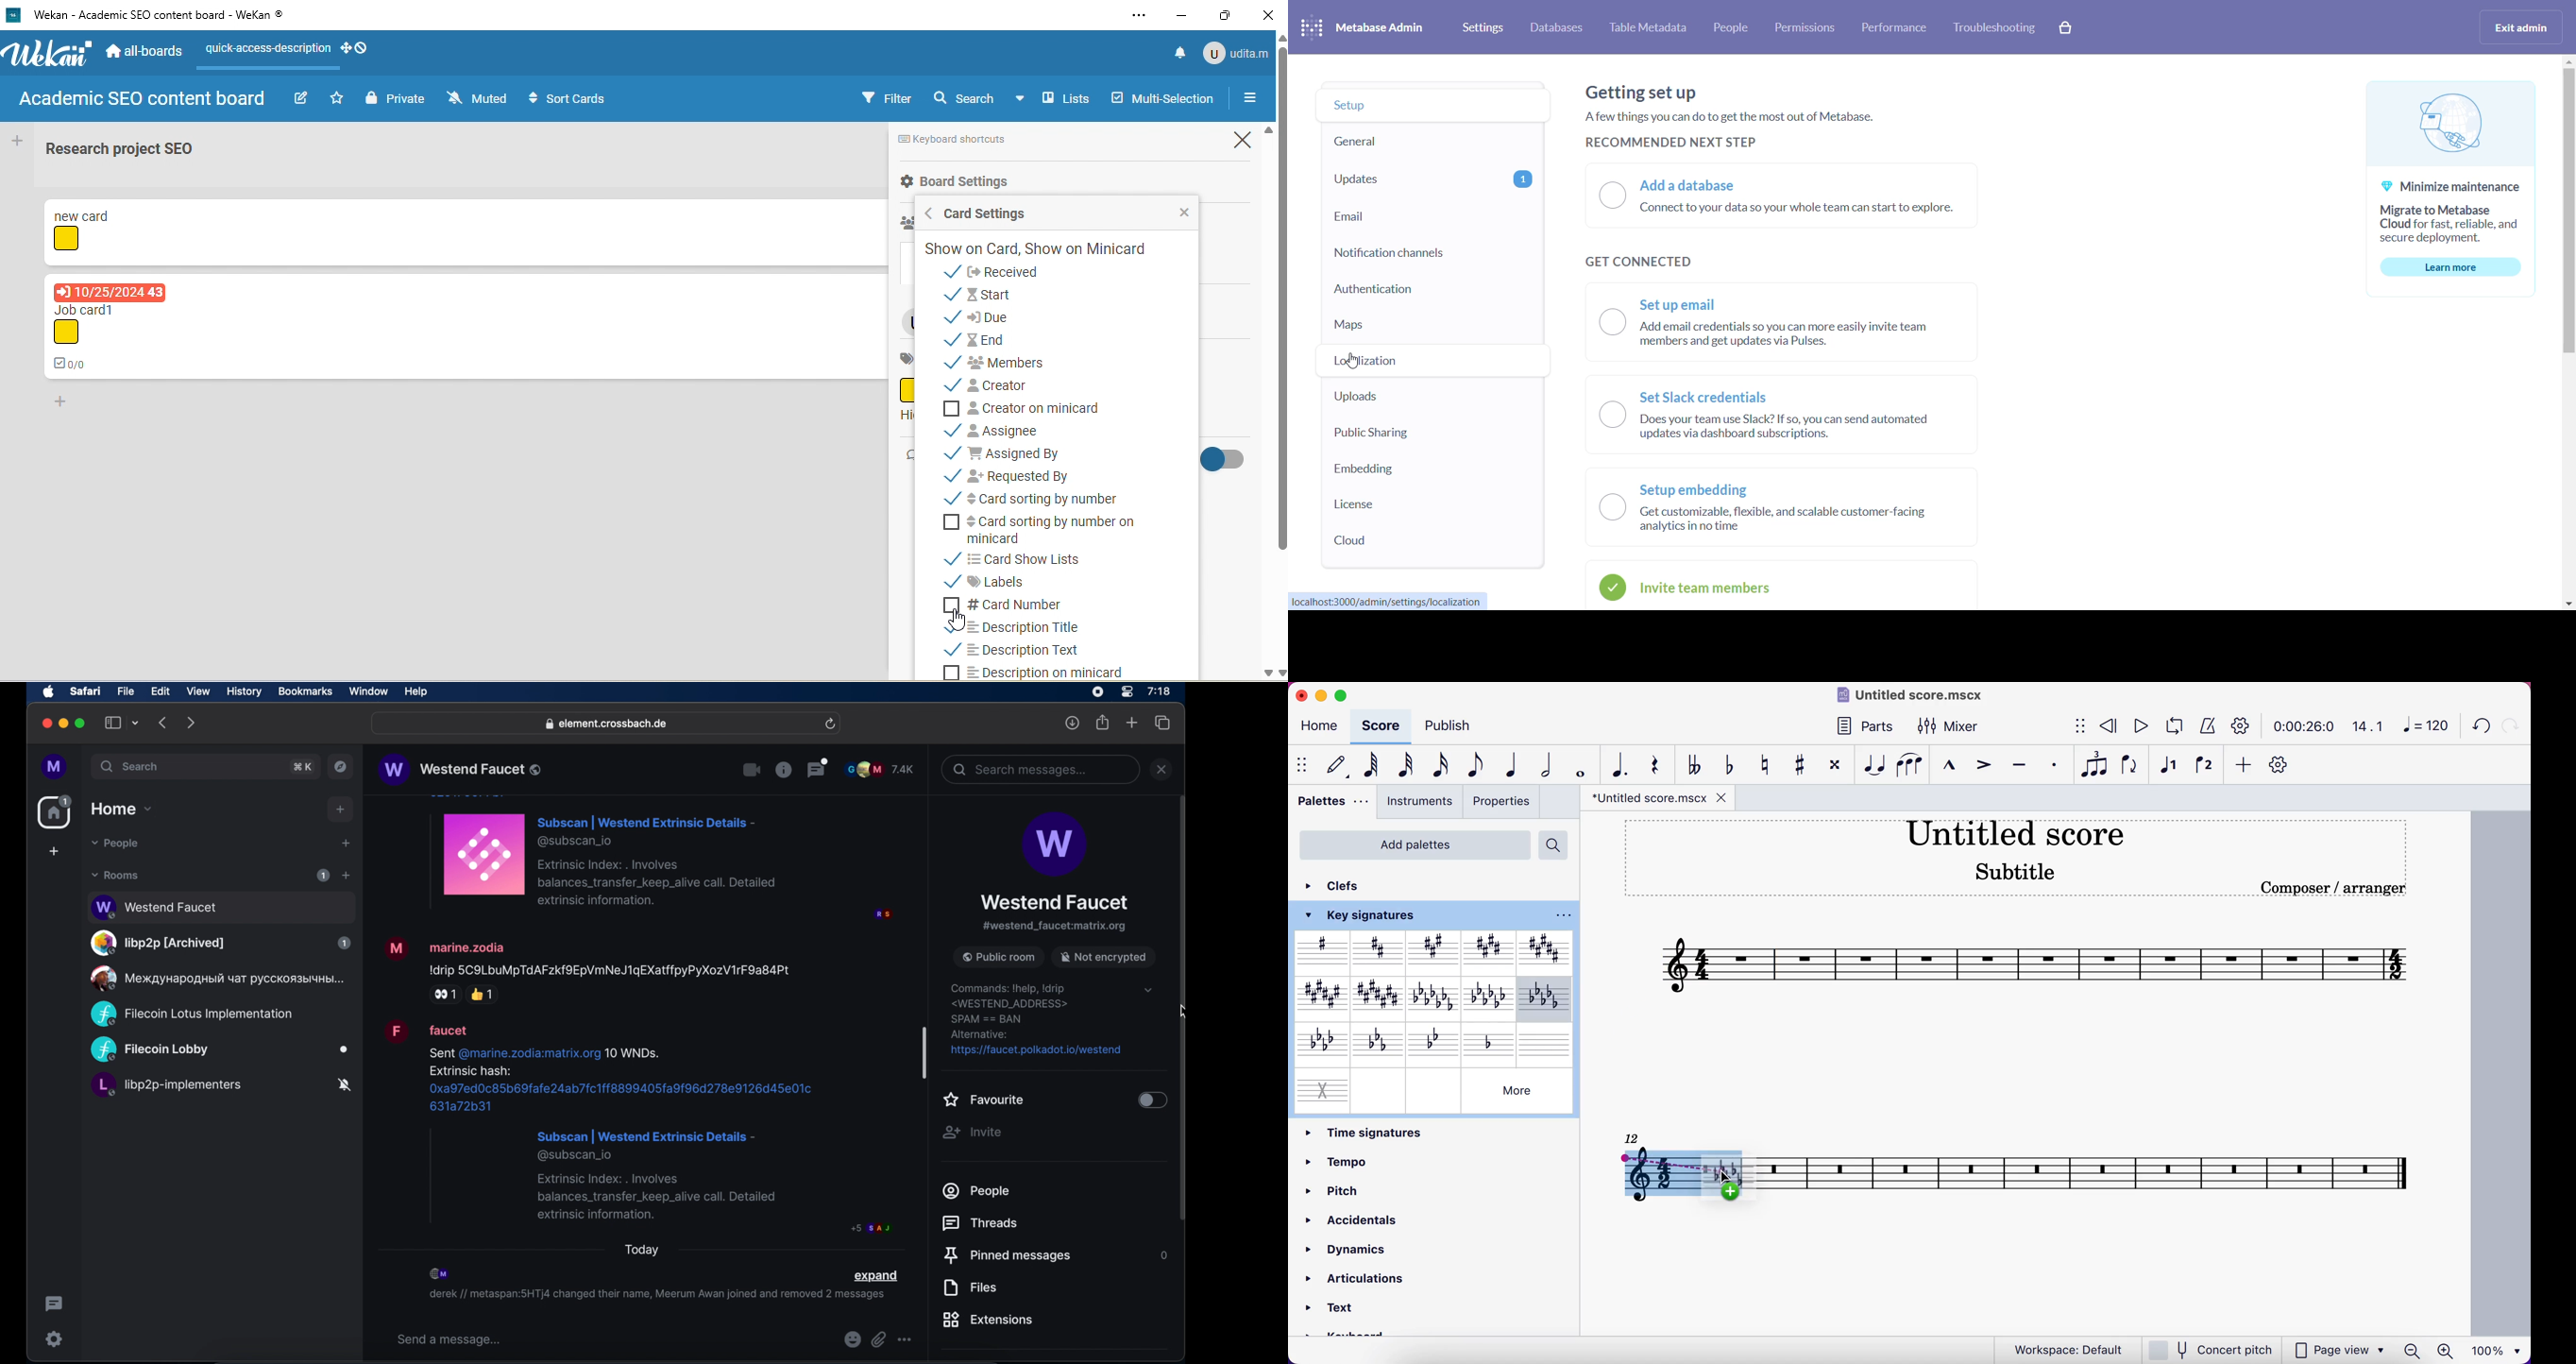 This screenshot has width=2576, height=1372. Describe the element at coordinates (56, 812) in the screenshot. I see `home` at that location.